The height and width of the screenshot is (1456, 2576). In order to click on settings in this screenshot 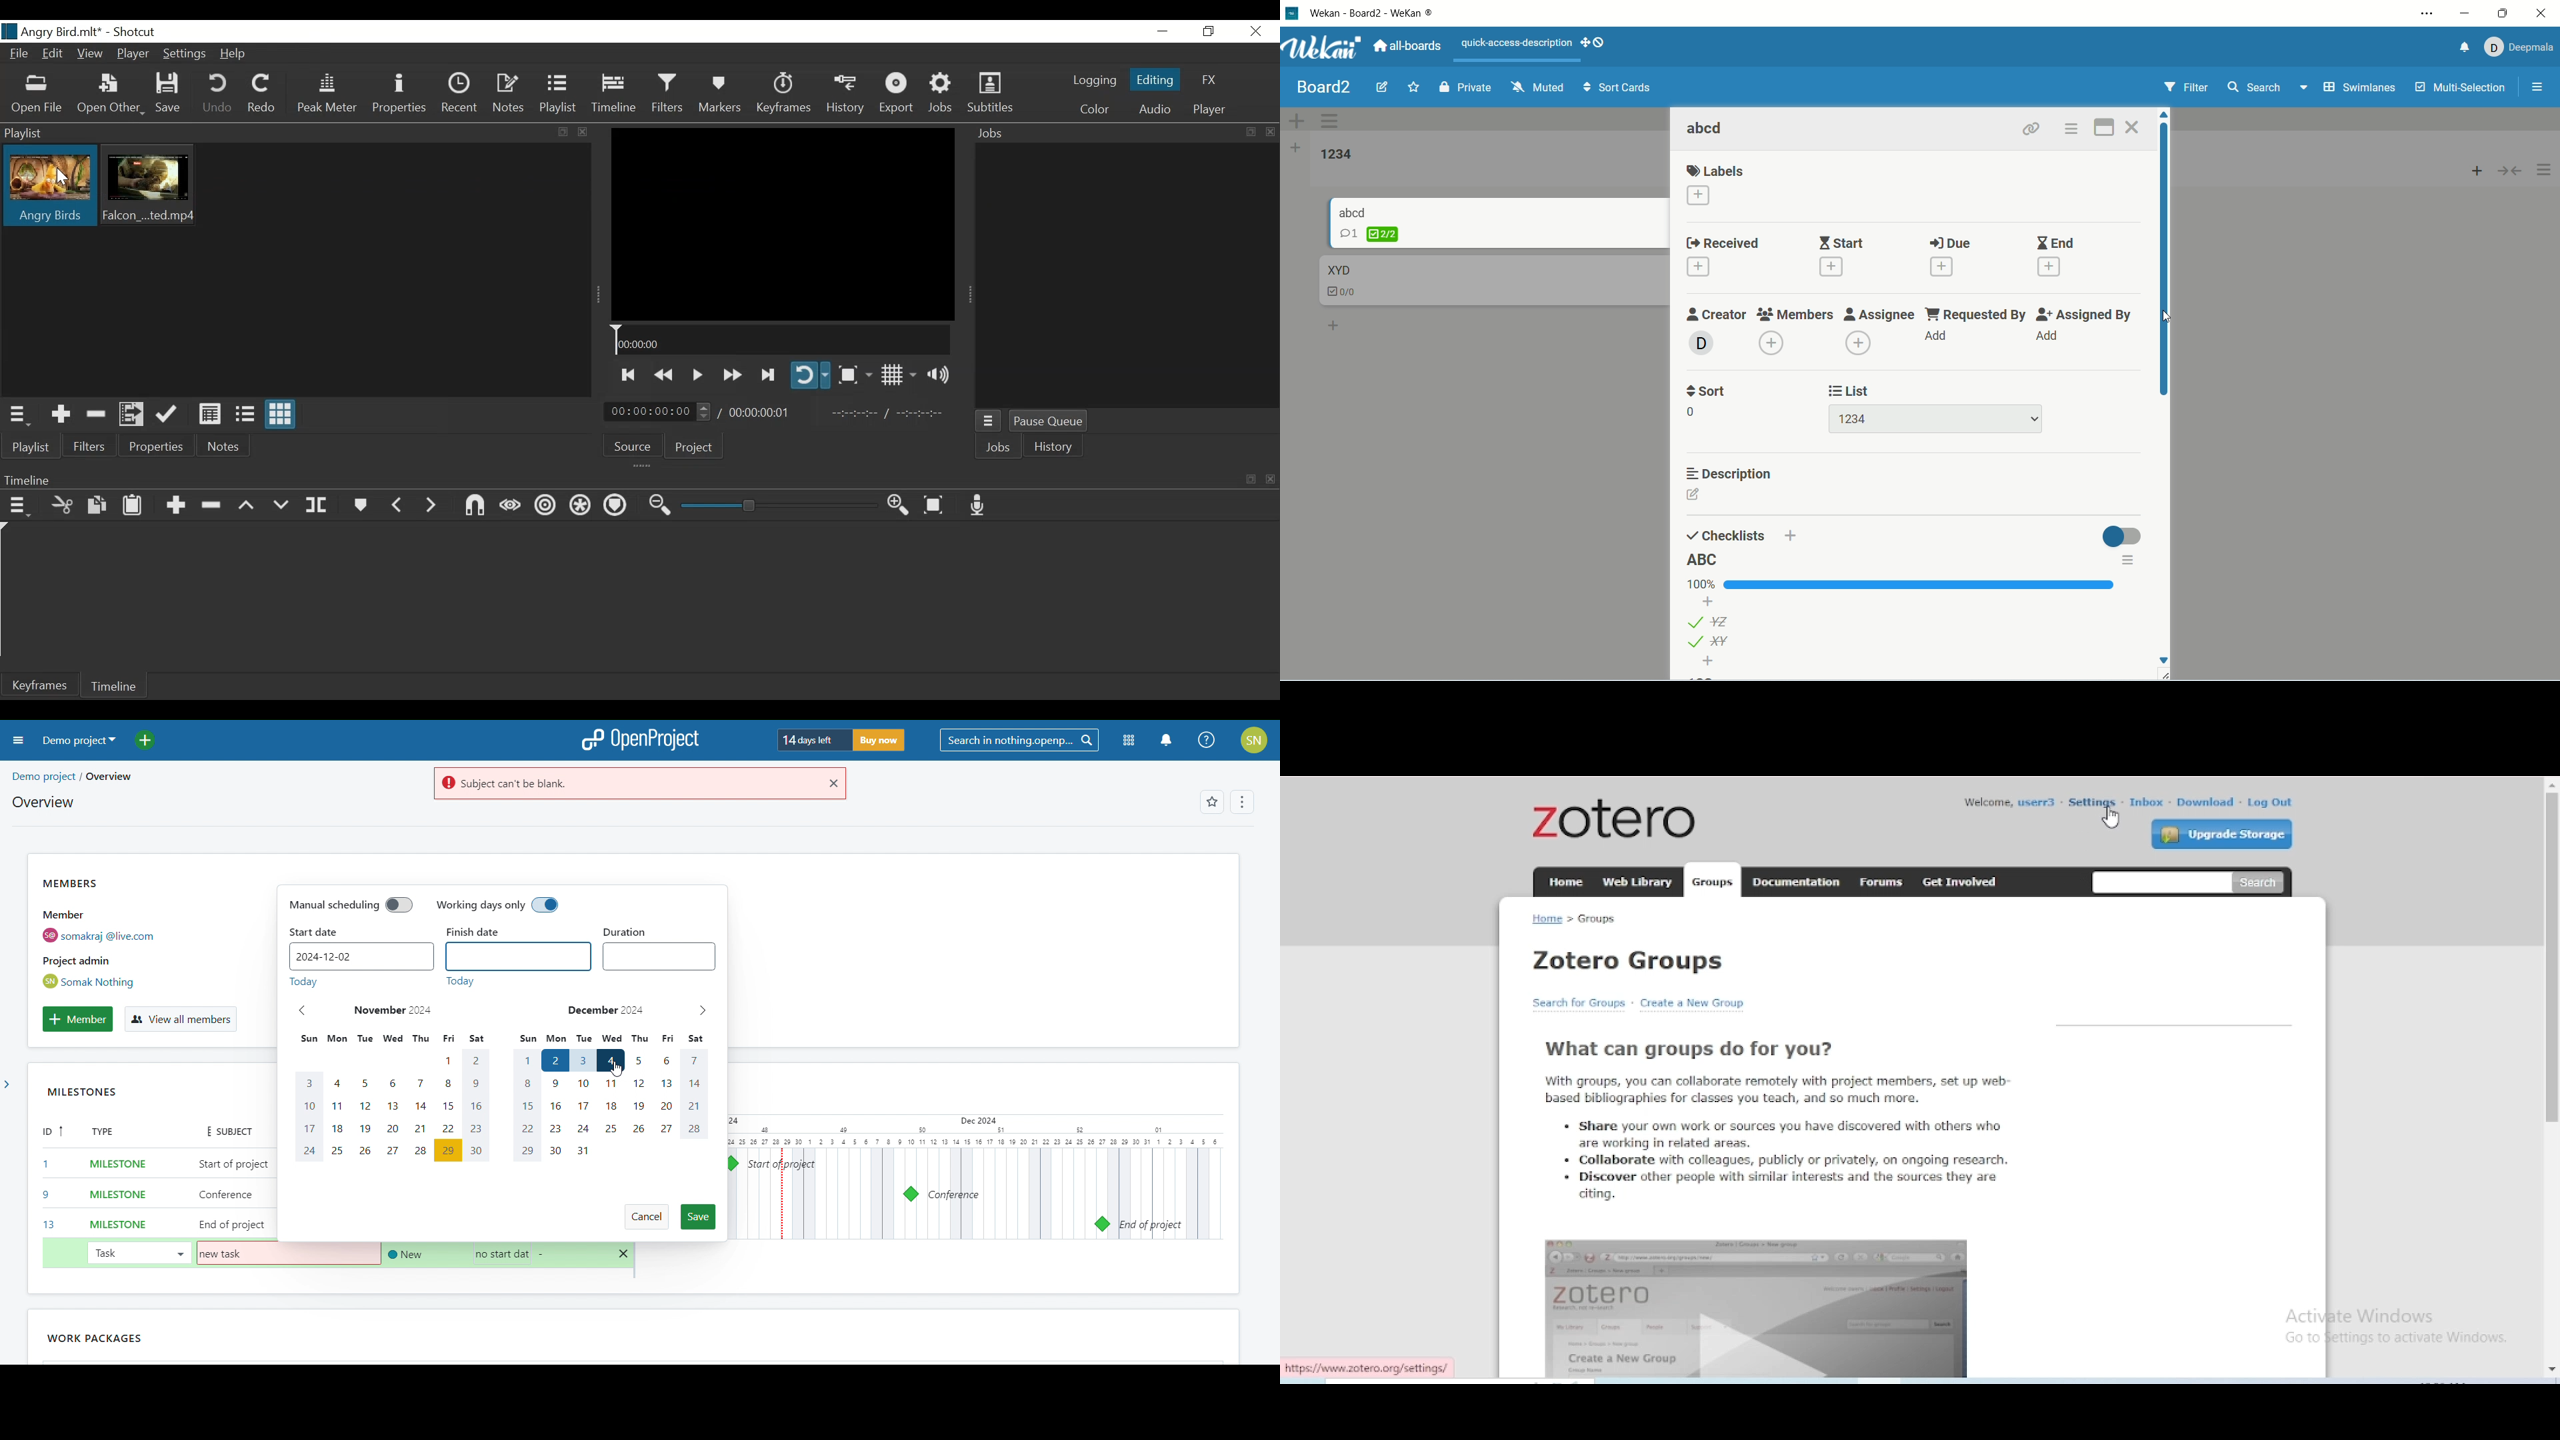, I will do `click(2091, 801)`.